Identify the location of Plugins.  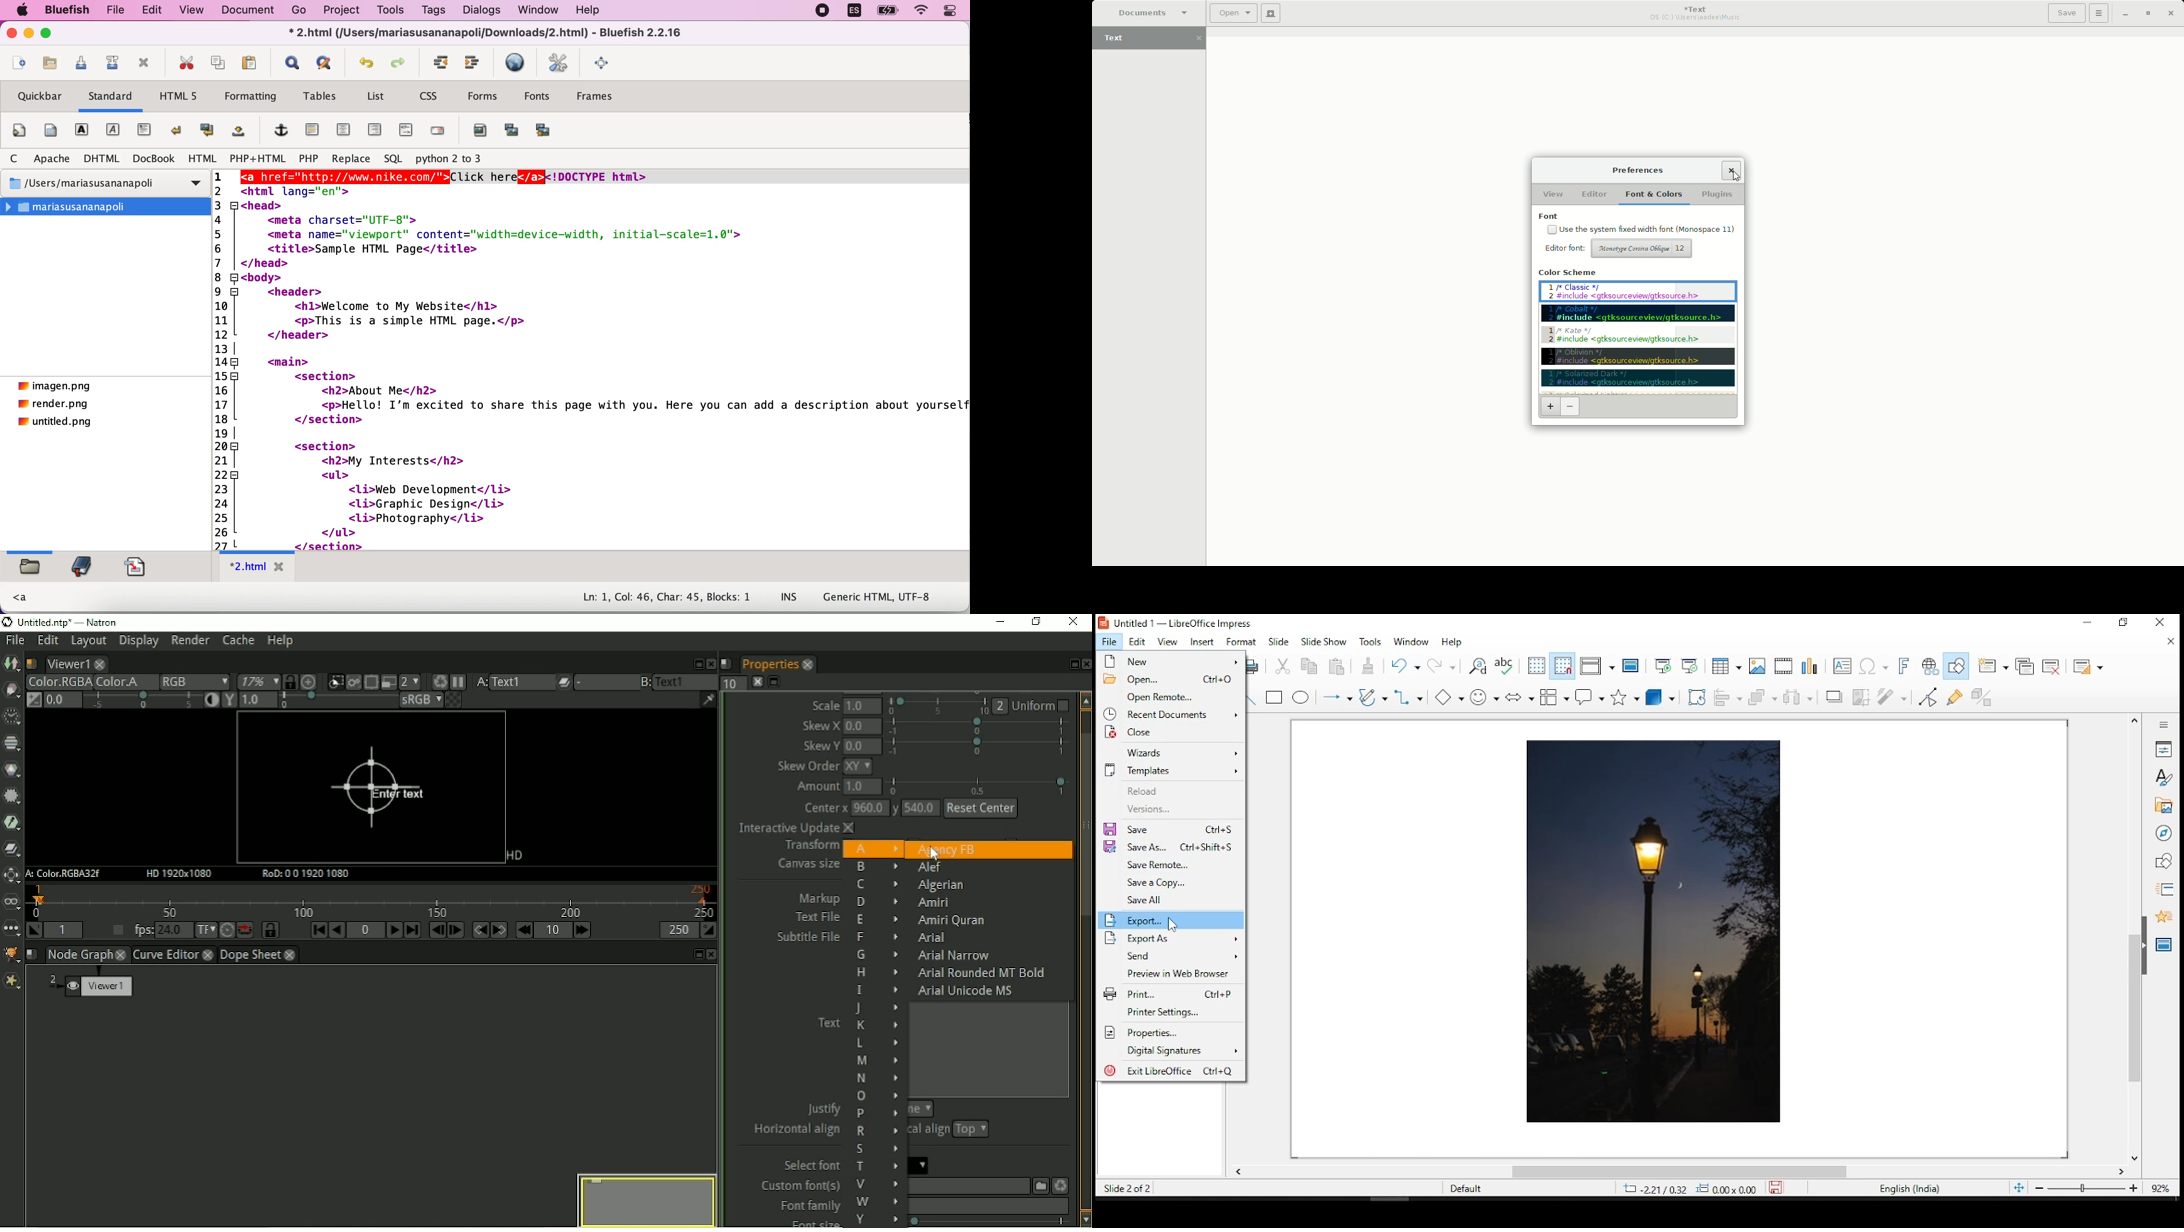
(1716, 194).